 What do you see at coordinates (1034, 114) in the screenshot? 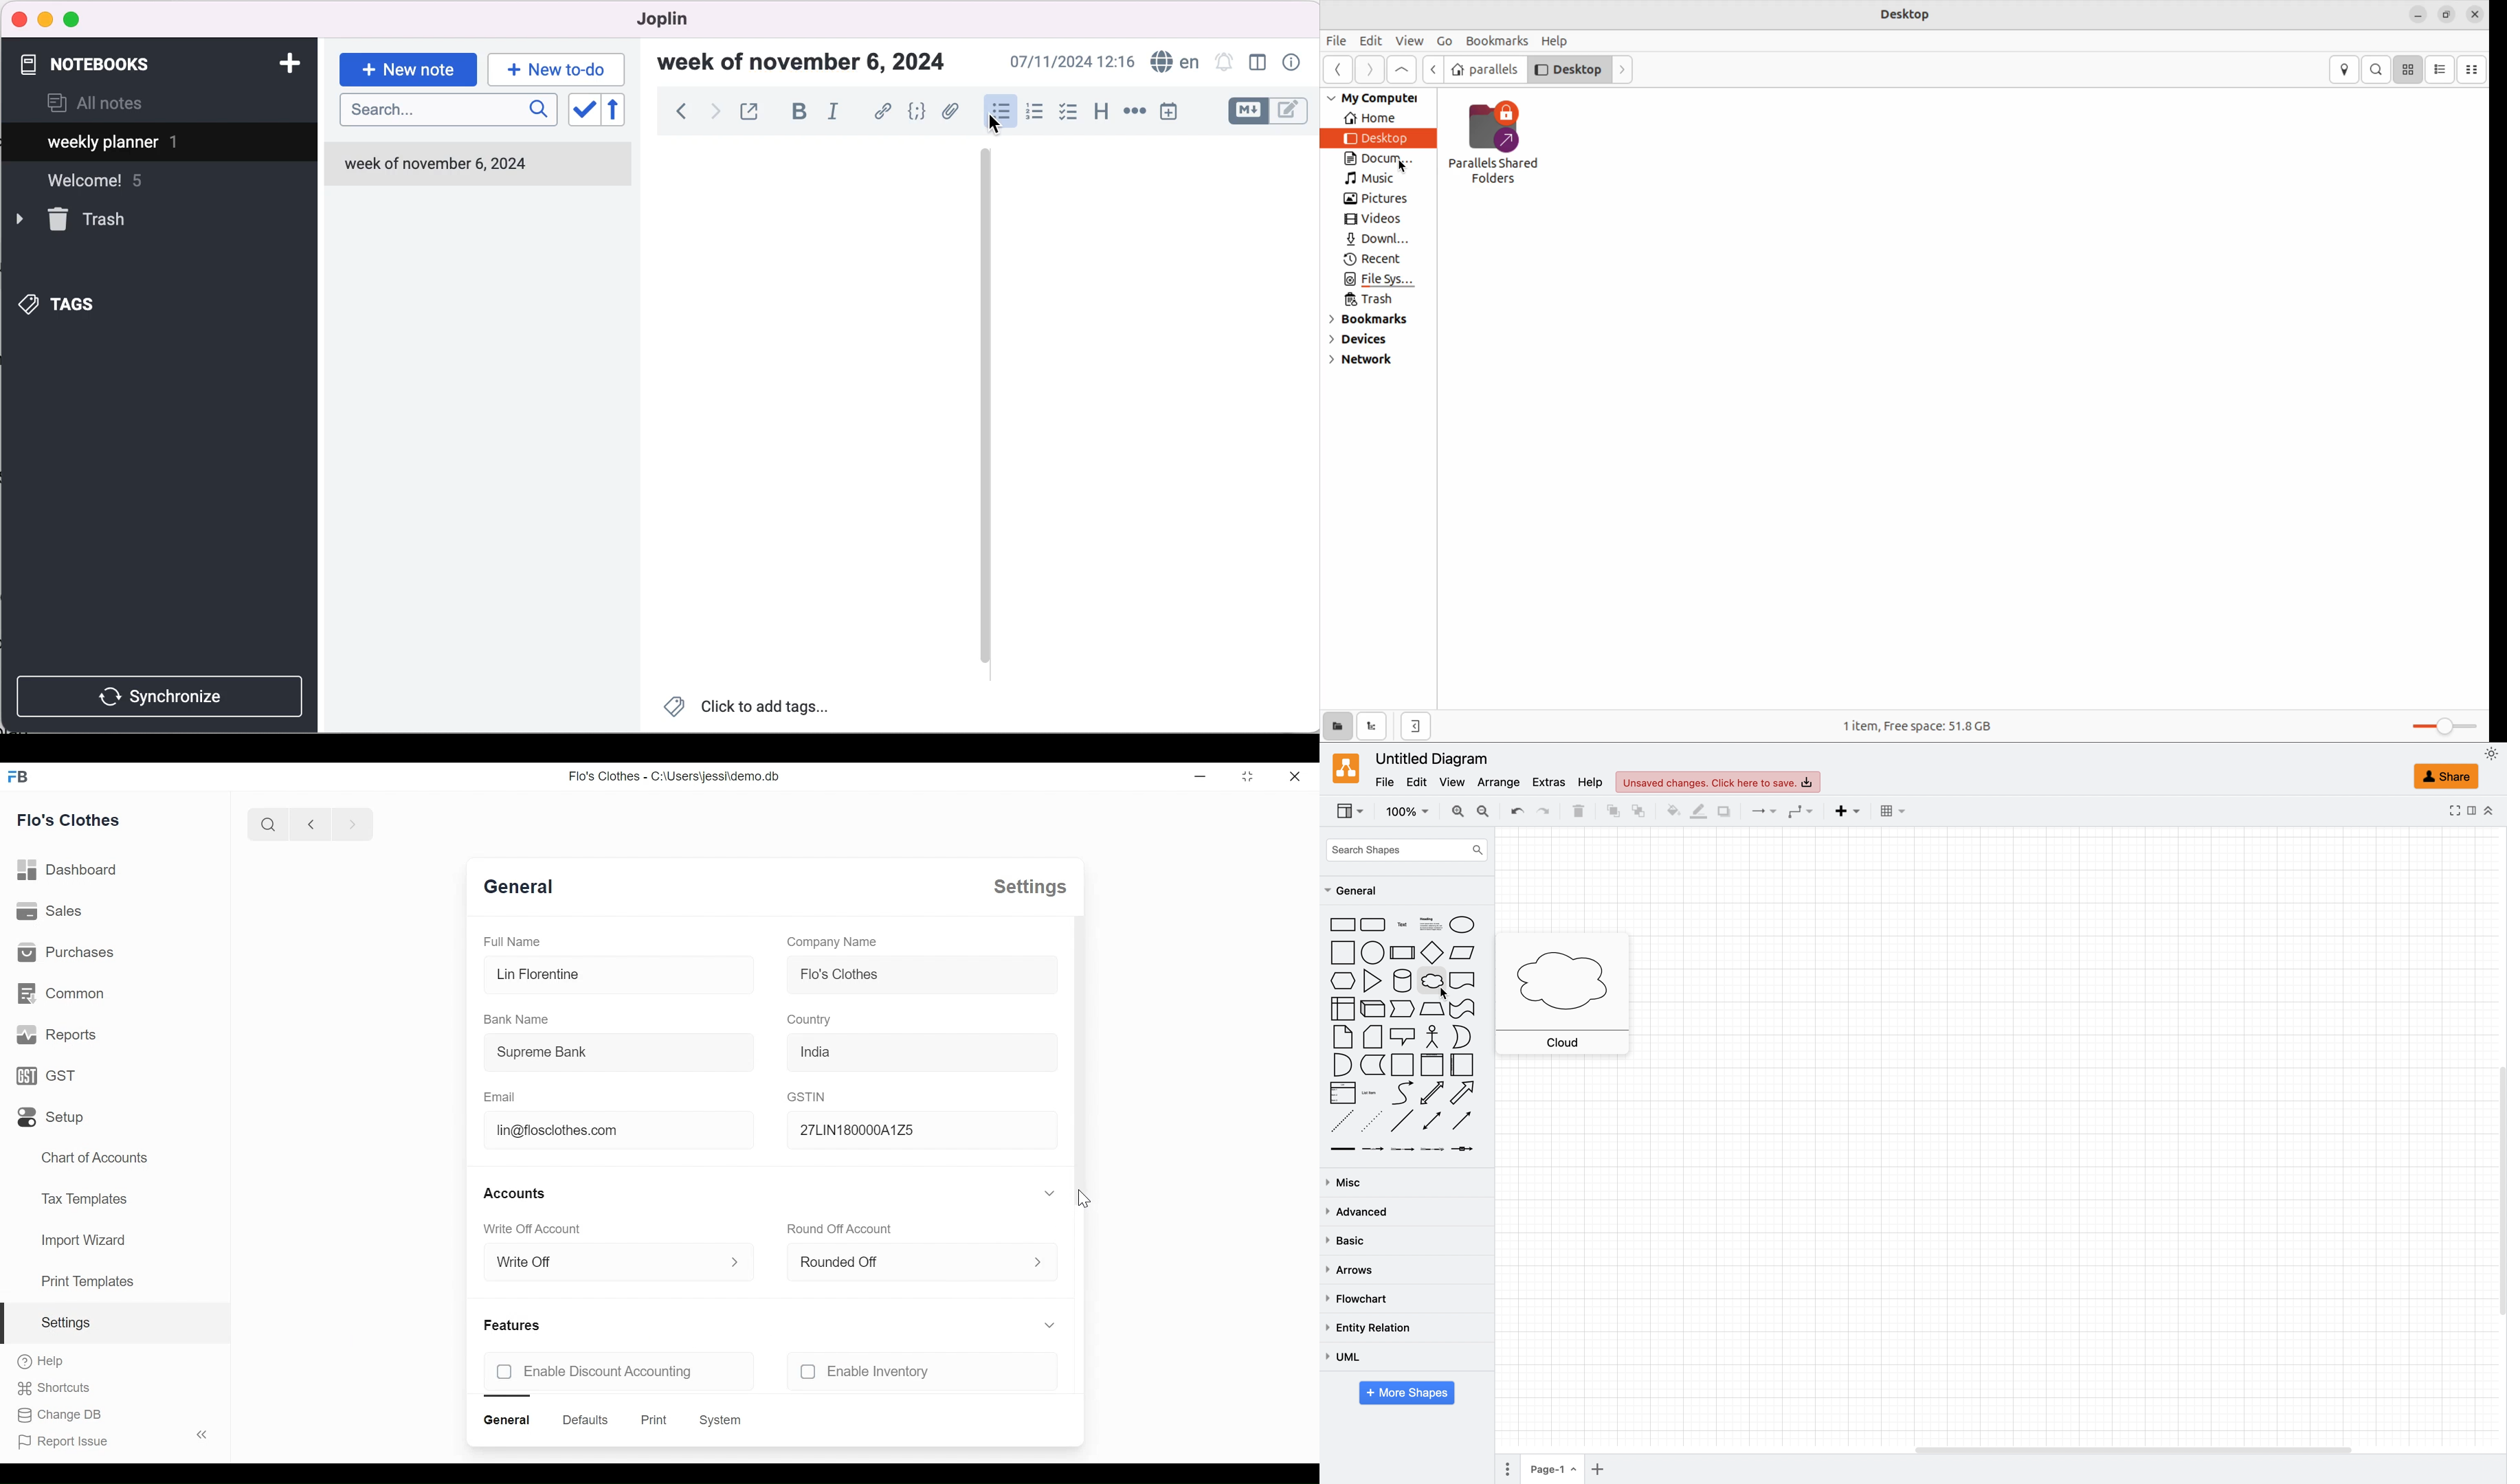
I see `numbered list` at bounding box center [1034, 114].